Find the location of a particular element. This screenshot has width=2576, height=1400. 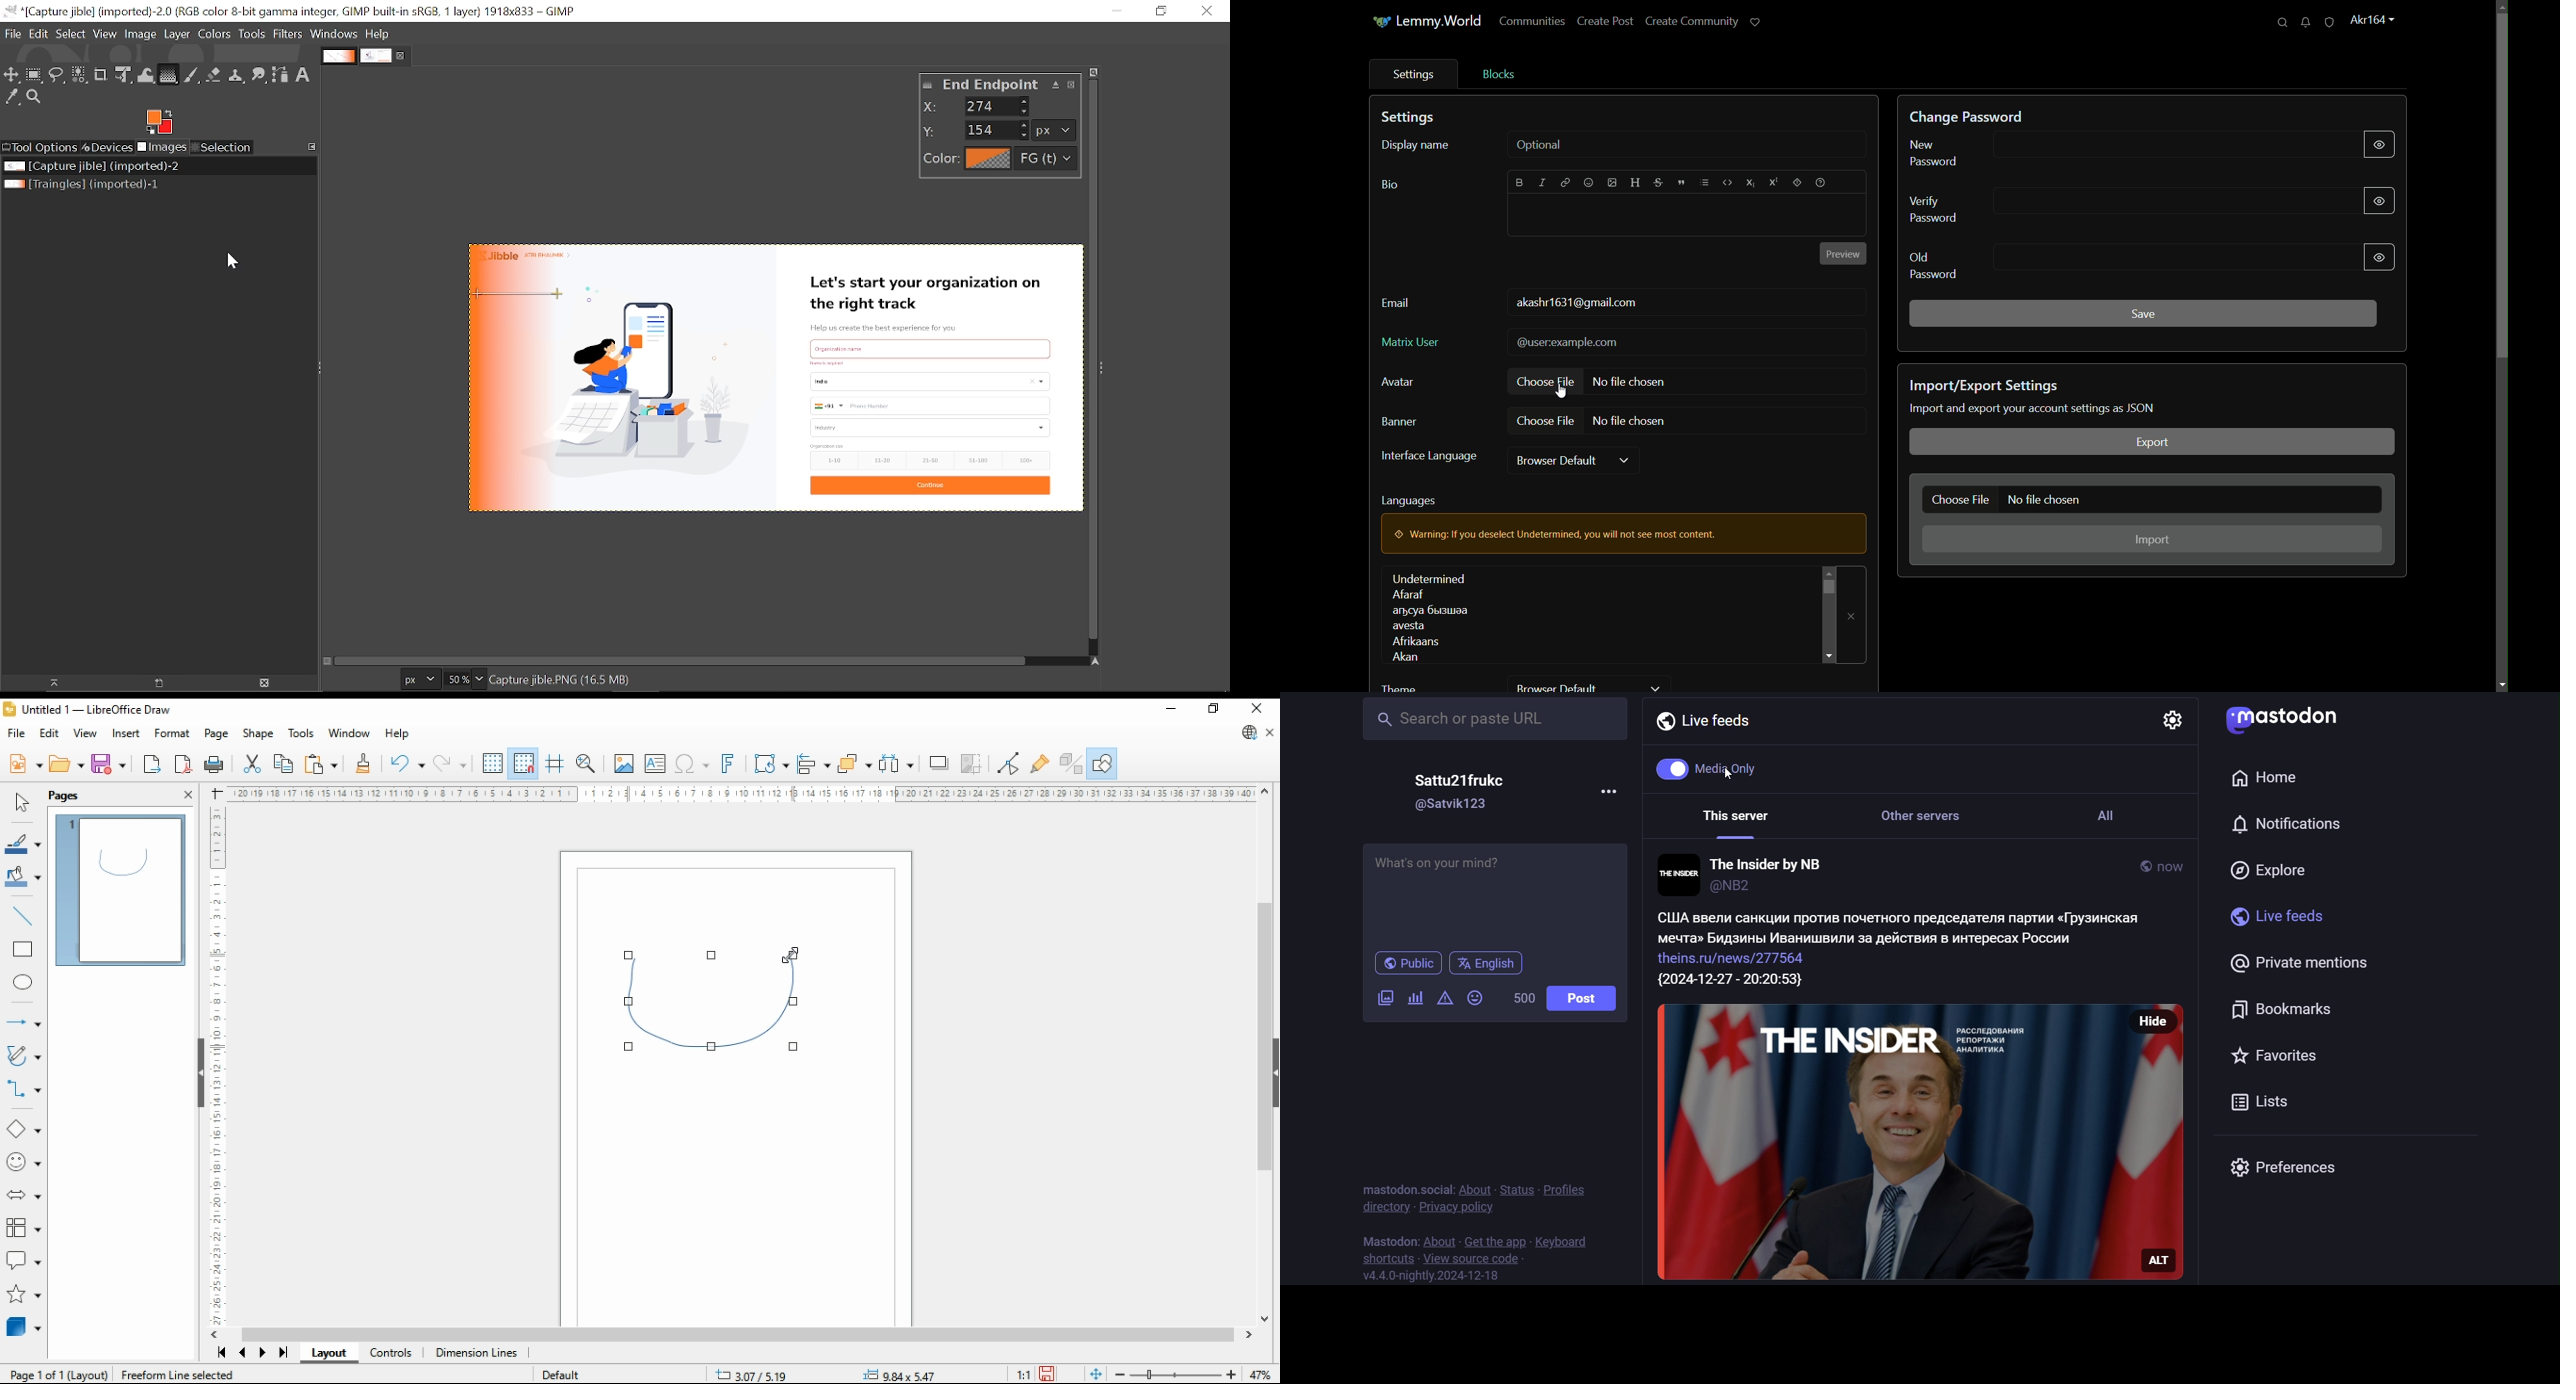

Crop tool is located at coordinates (102, 74).